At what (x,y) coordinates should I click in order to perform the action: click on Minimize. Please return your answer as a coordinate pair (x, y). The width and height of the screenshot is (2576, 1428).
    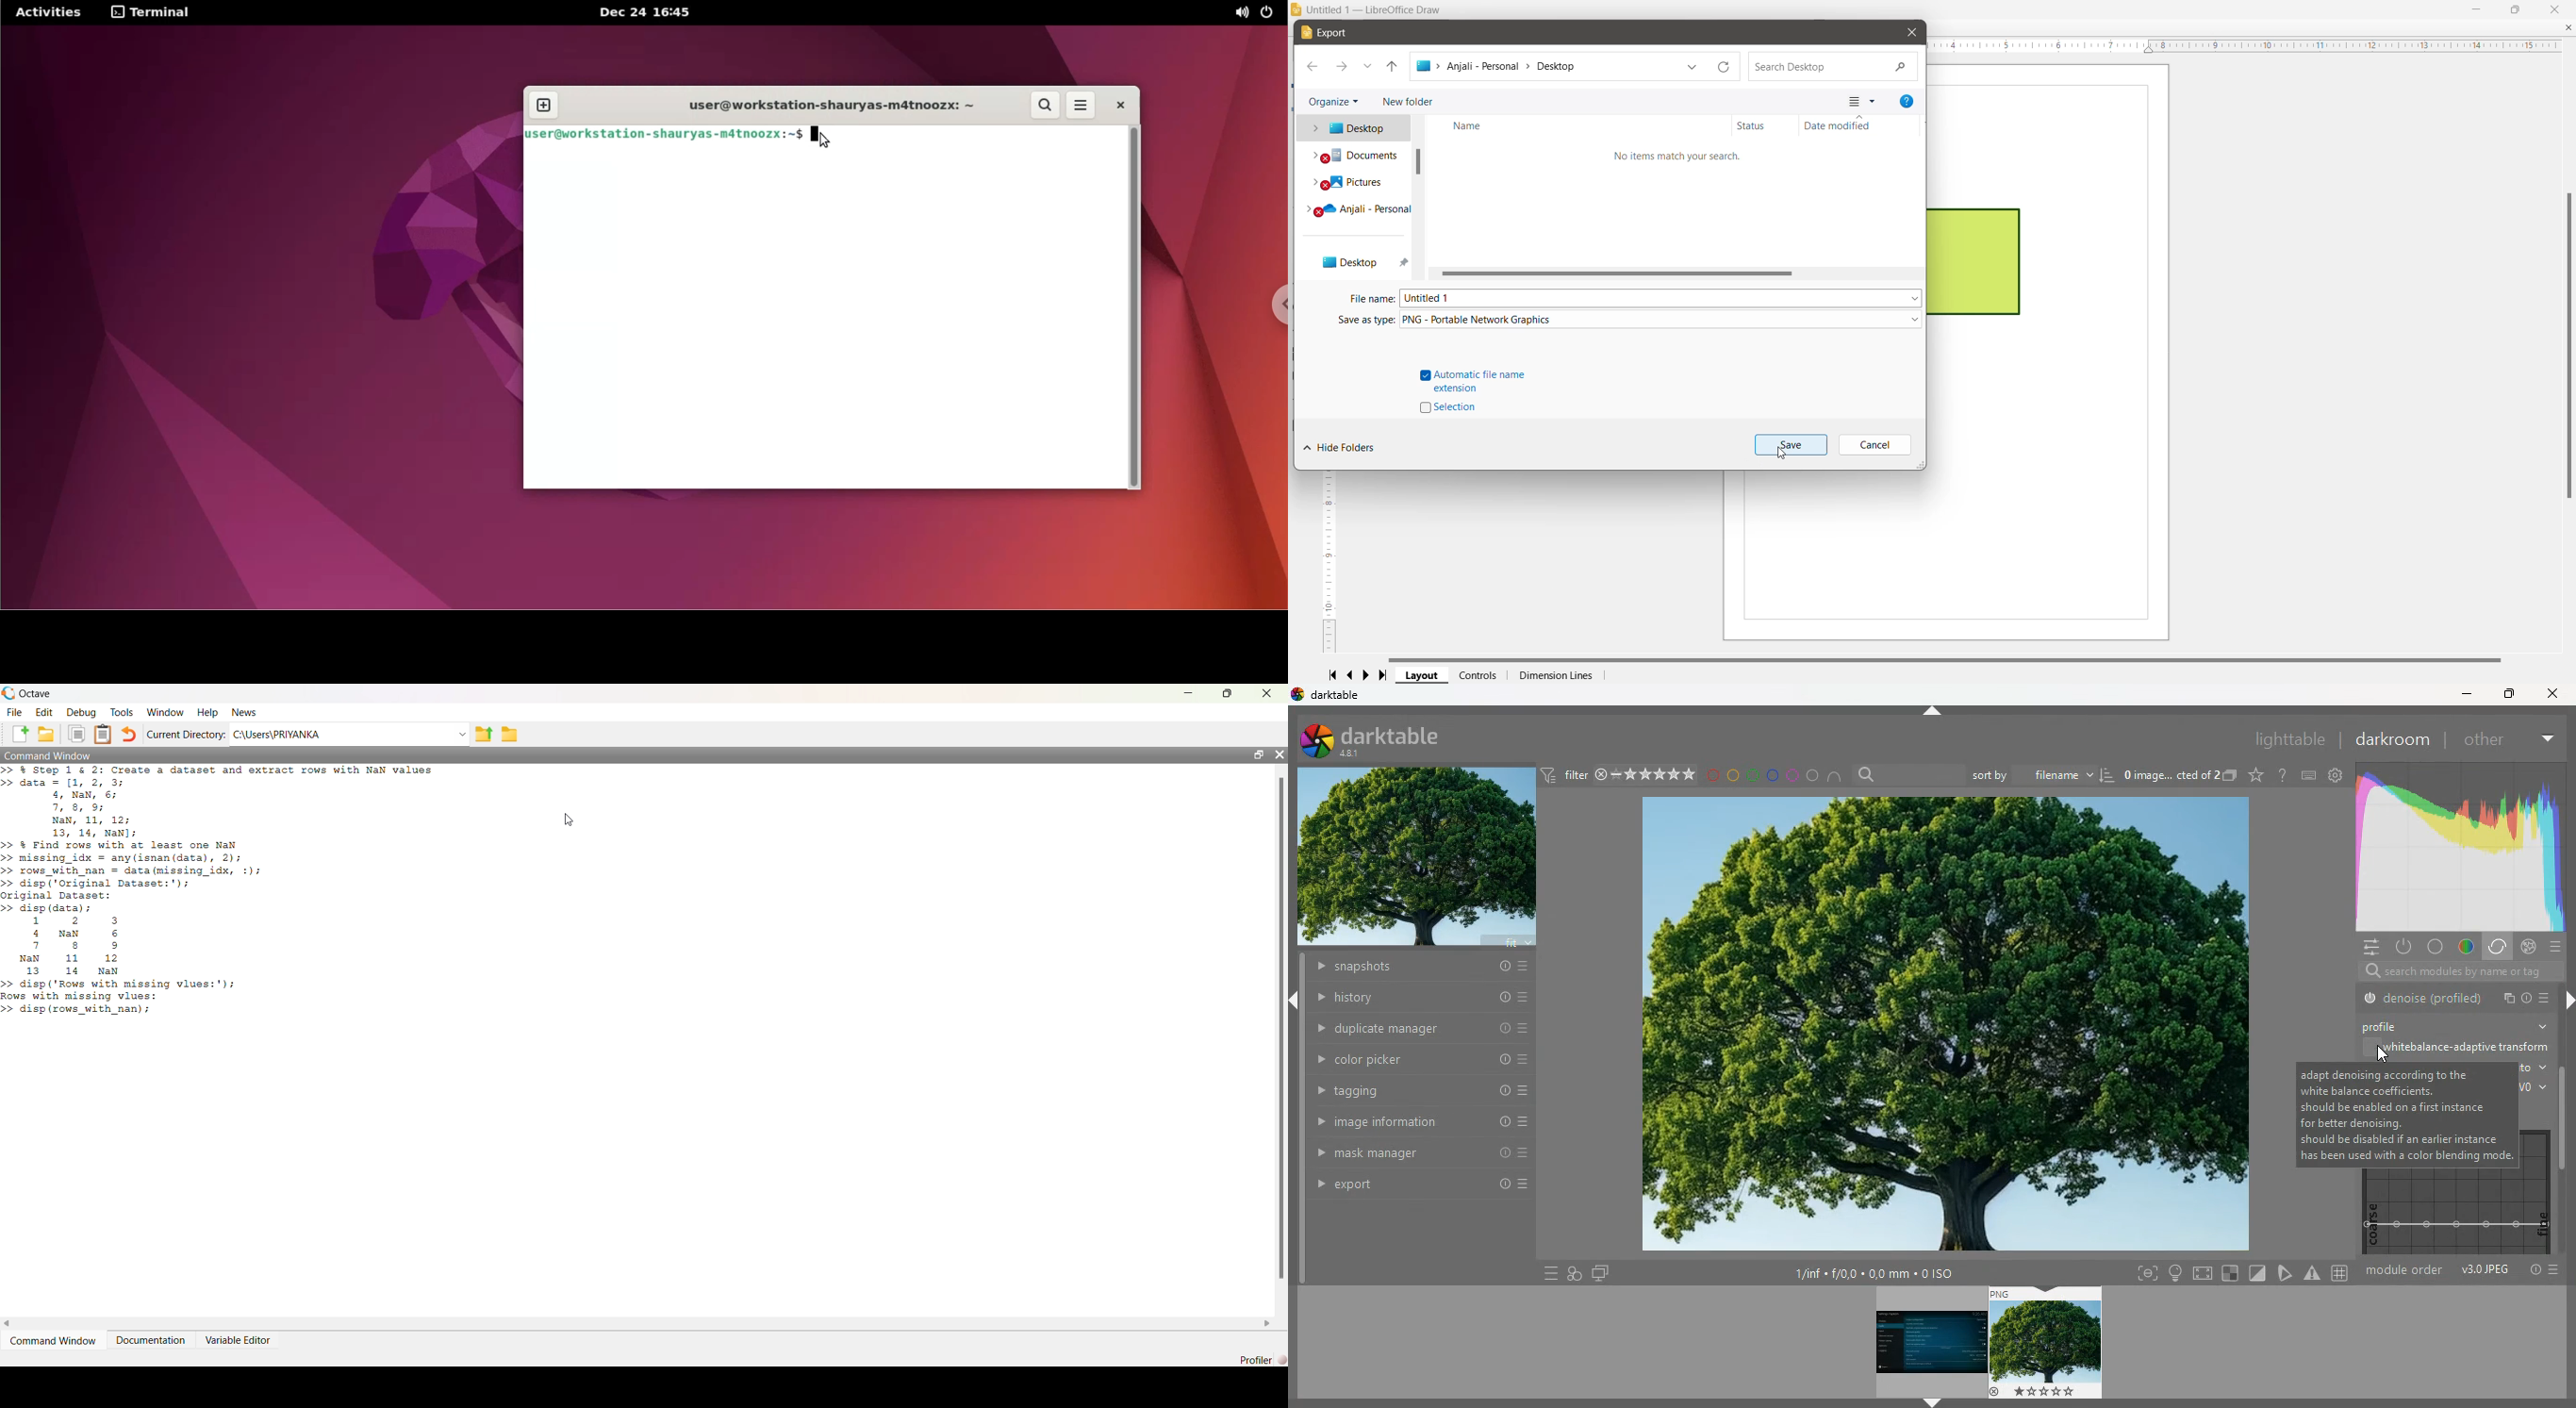
    Looking at the image, I should click on (2476, 8).